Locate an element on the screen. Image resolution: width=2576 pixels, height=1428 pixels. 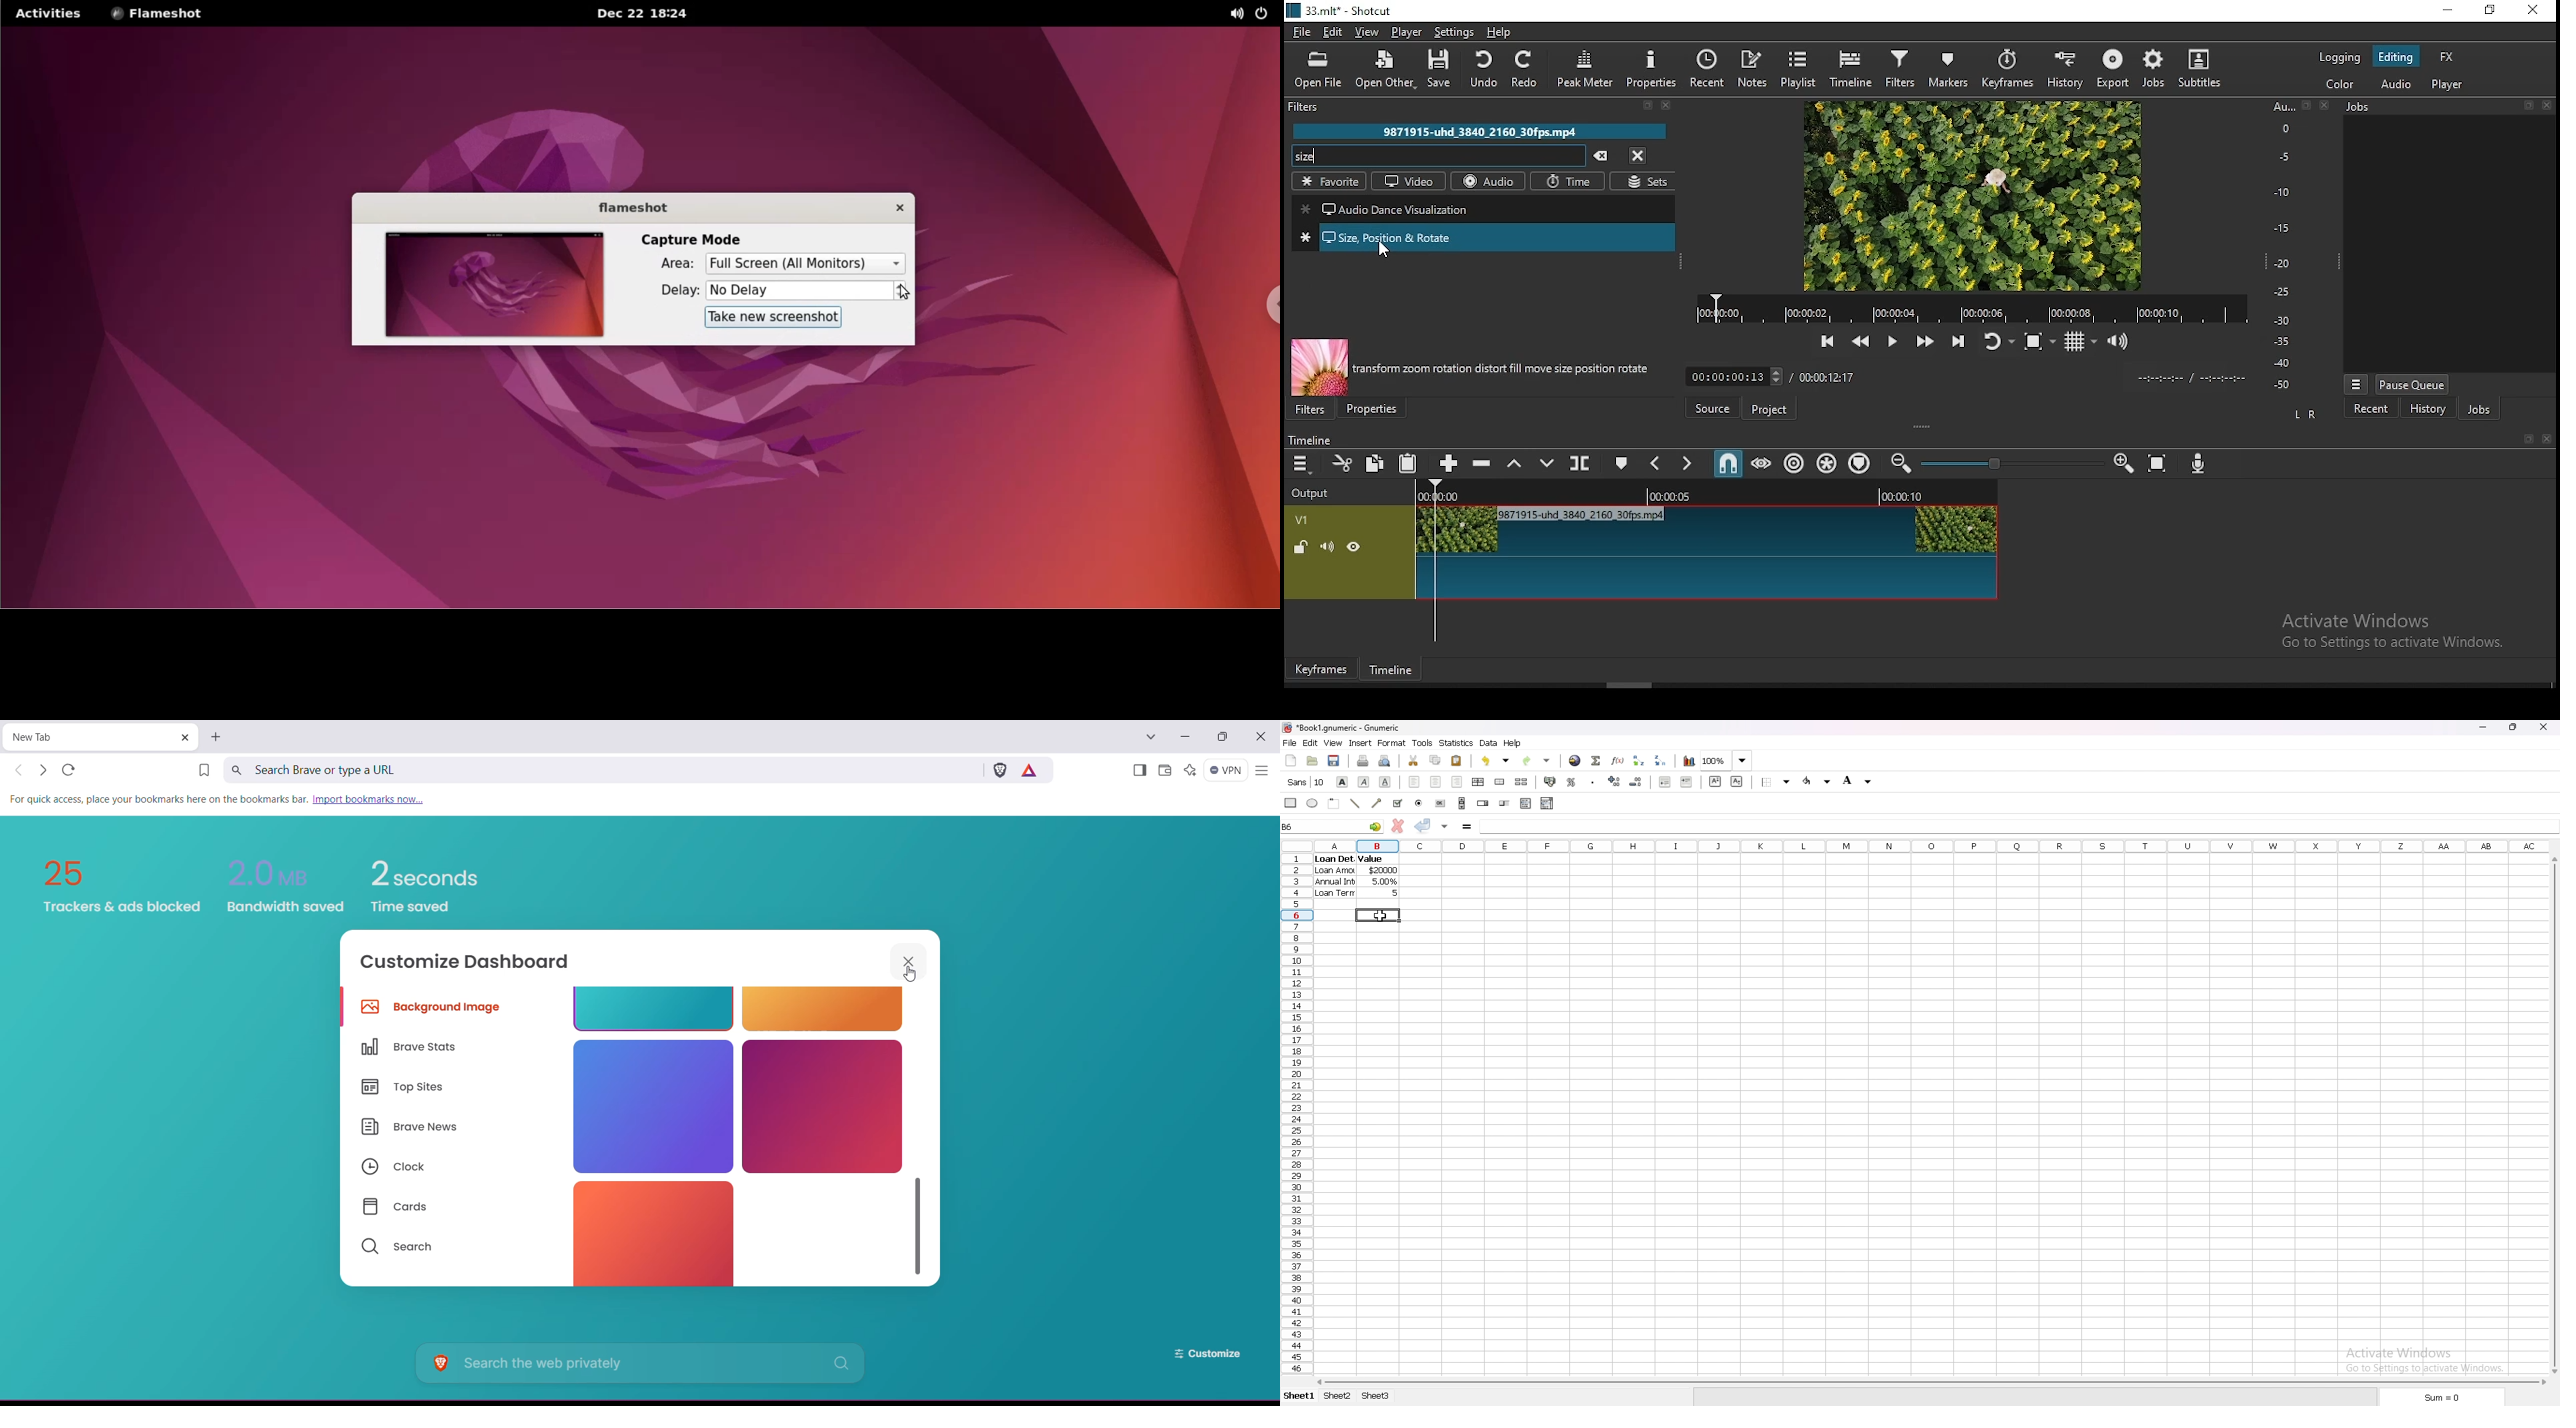
file is located at coordinates (1299, 31).